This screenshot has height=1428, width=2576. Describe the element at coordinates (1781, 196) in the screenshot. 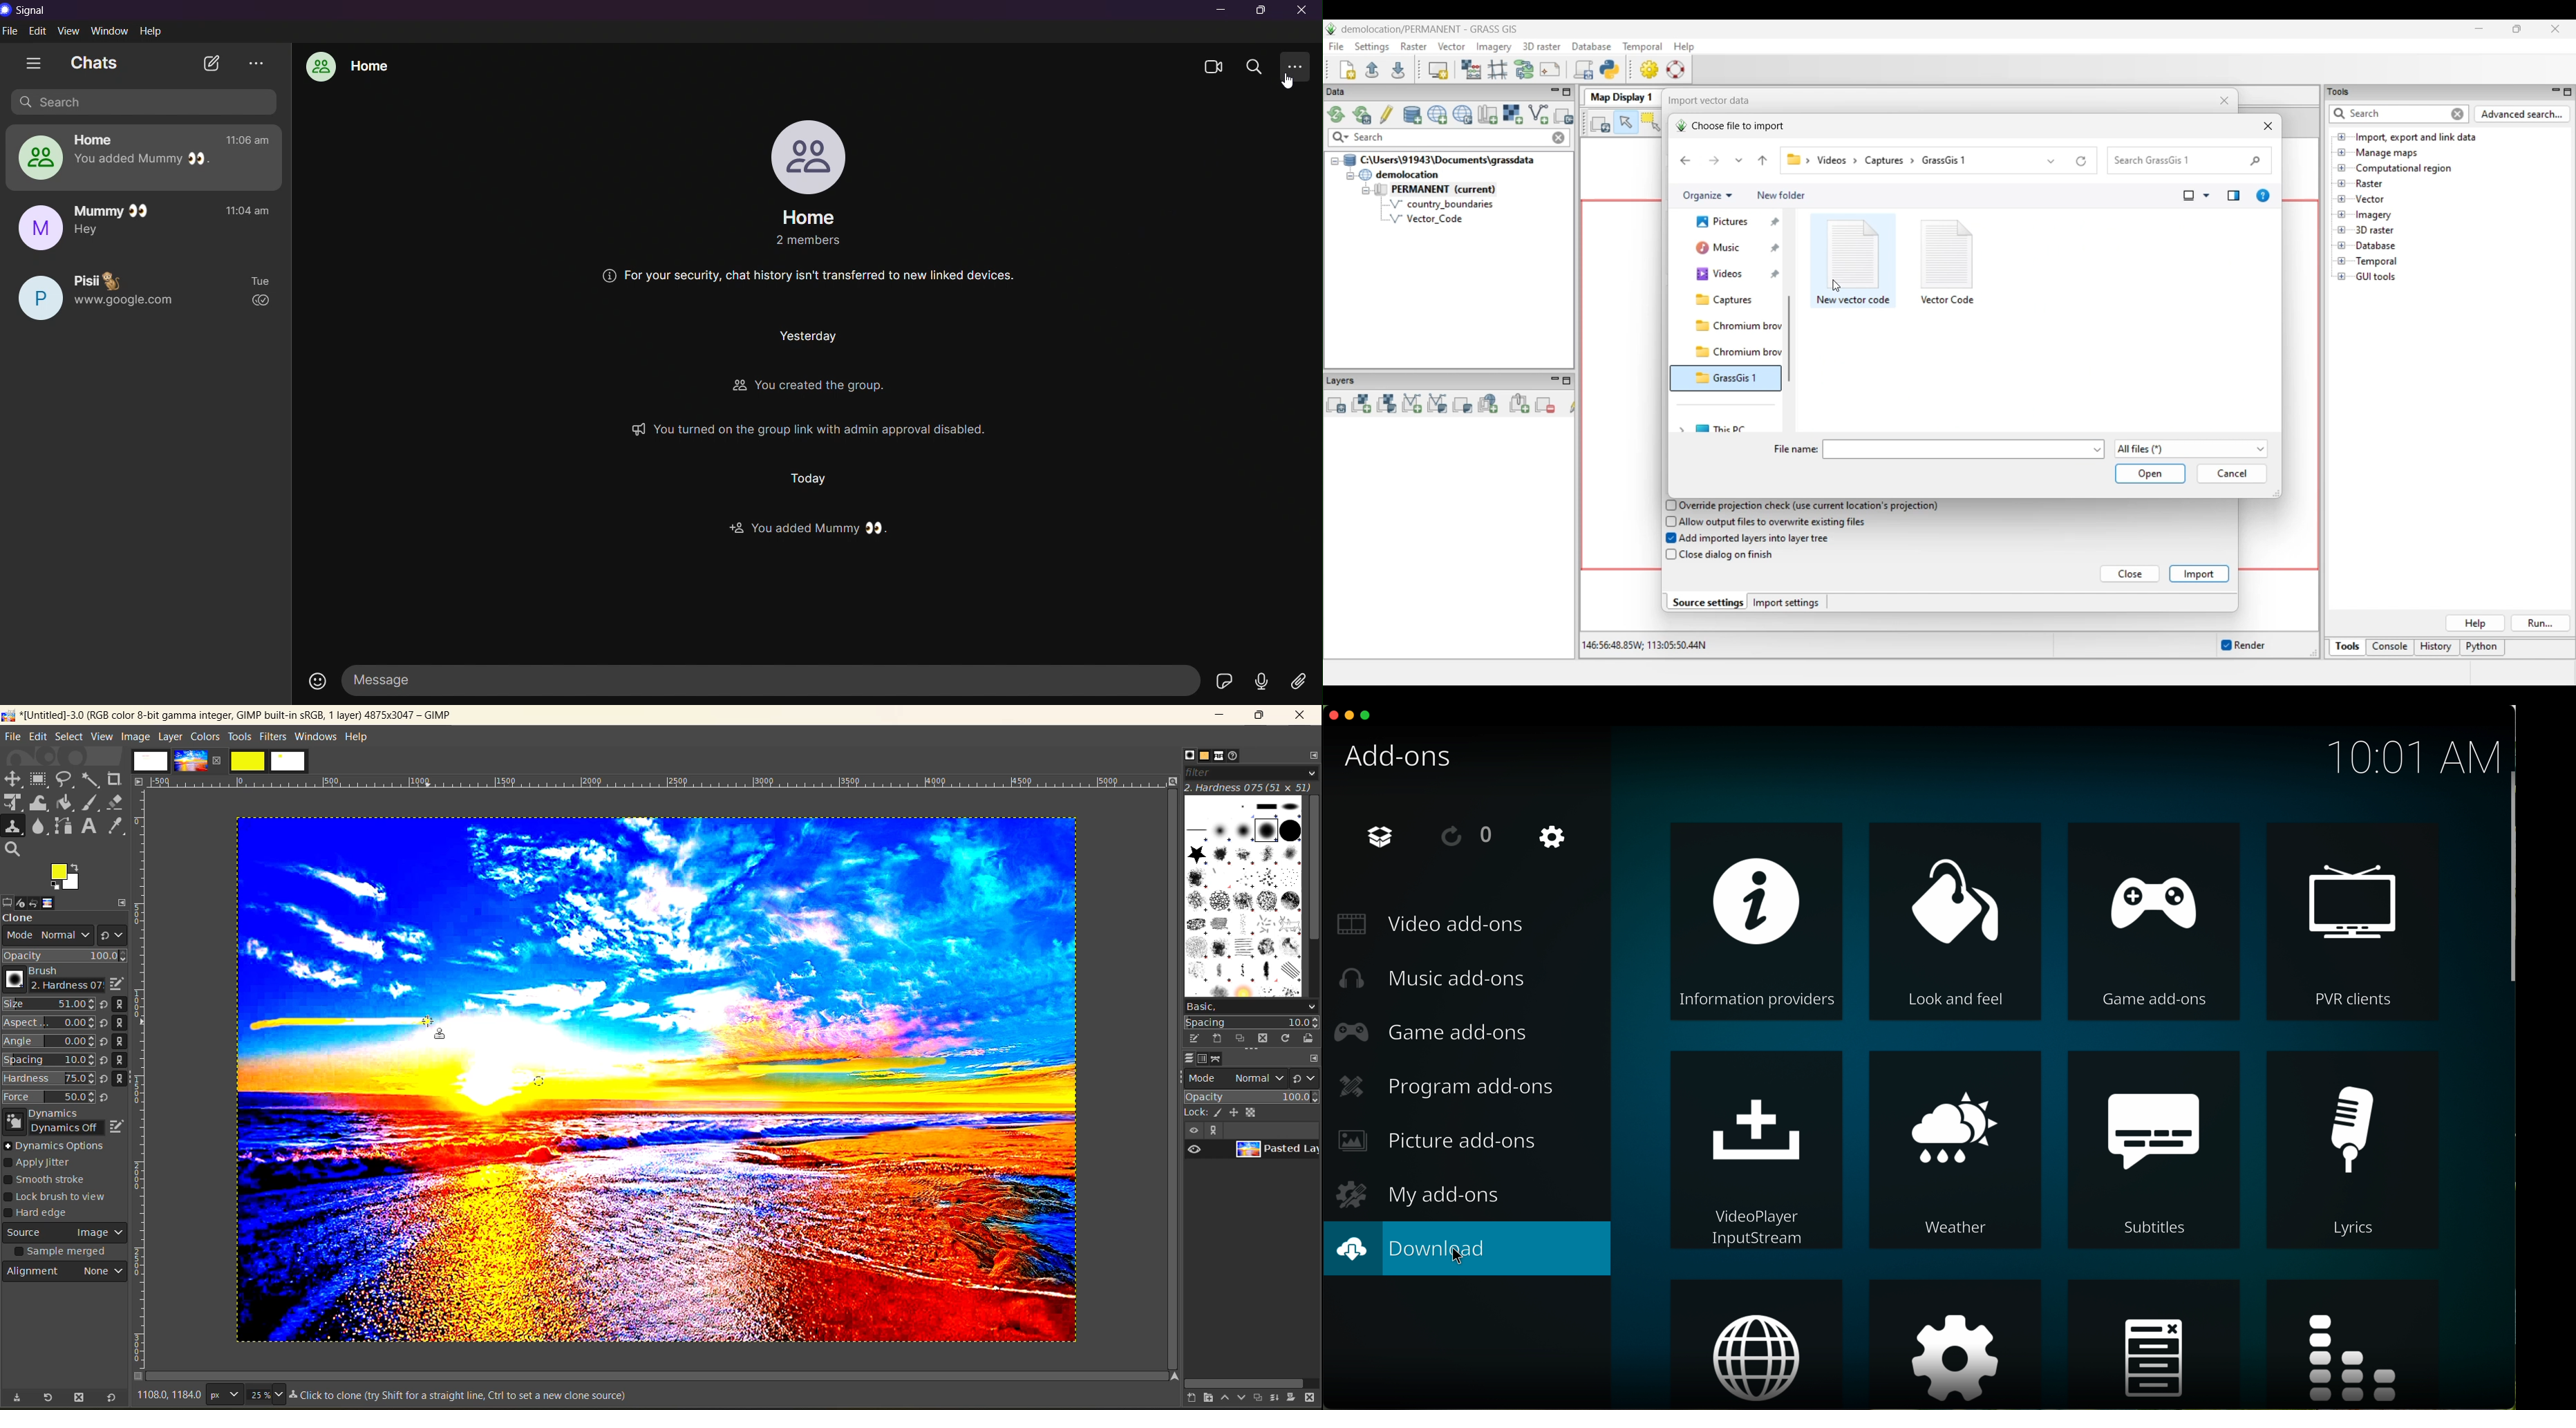

I see `Add new folder` at that location.